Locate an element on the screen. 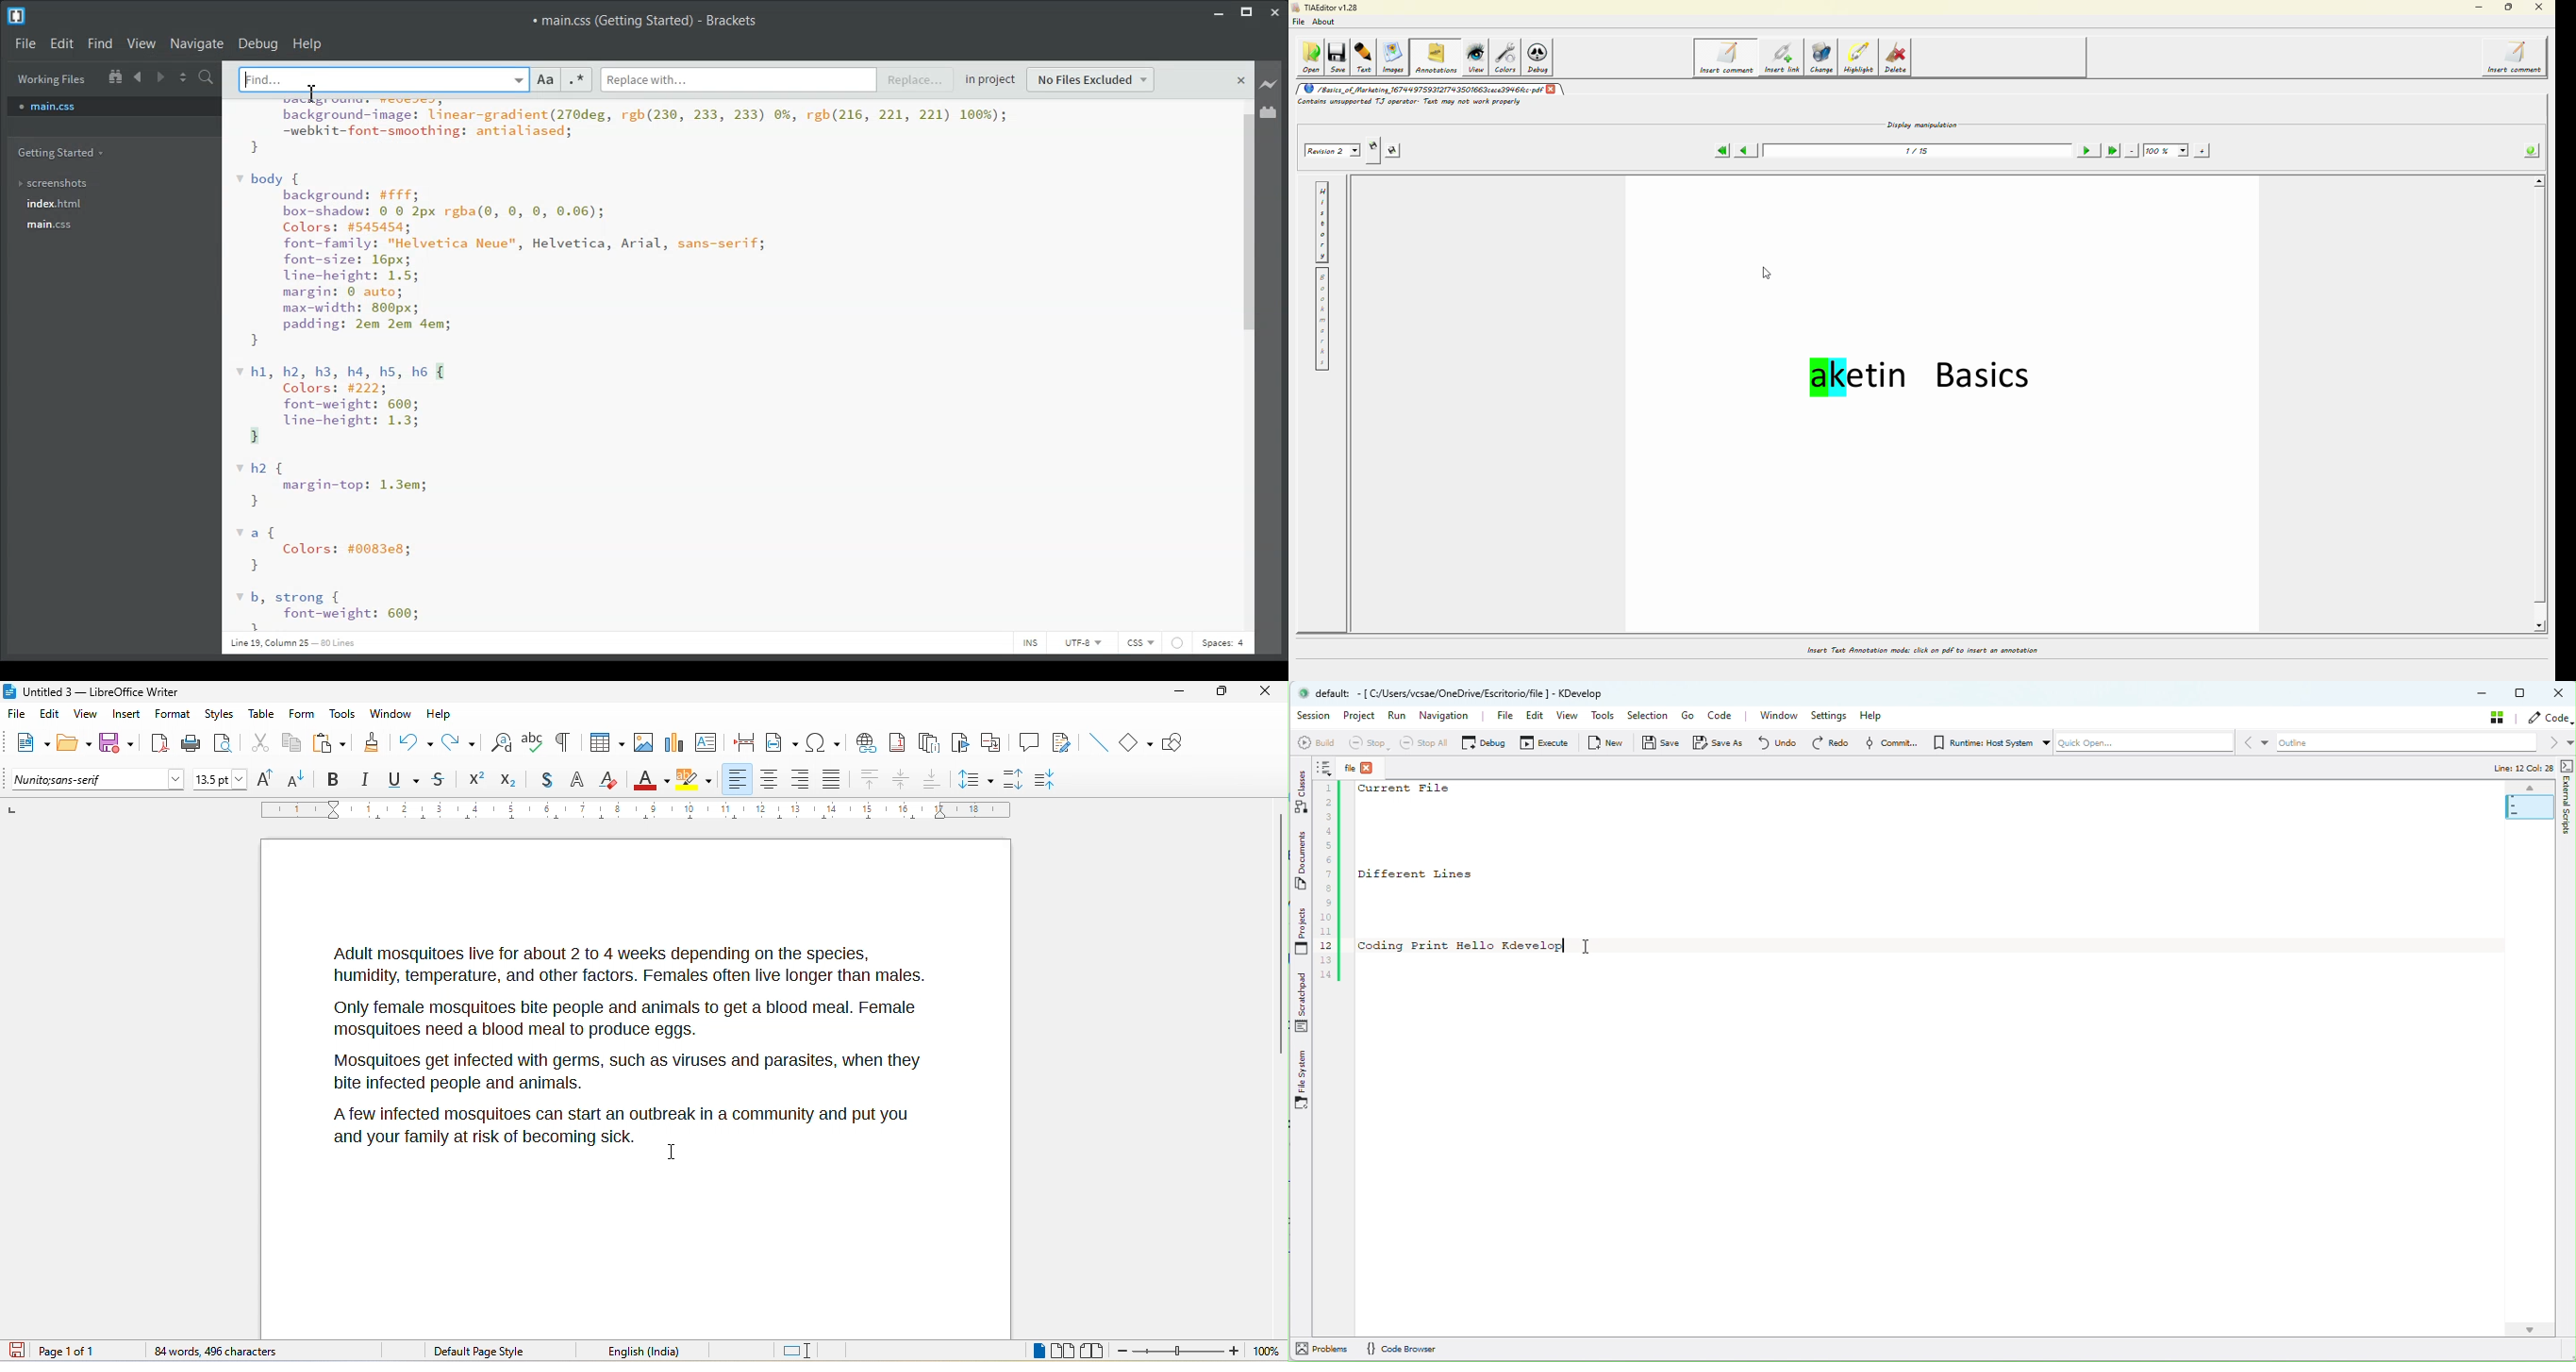  Show In the file tree is located at coordinates (115, 75).